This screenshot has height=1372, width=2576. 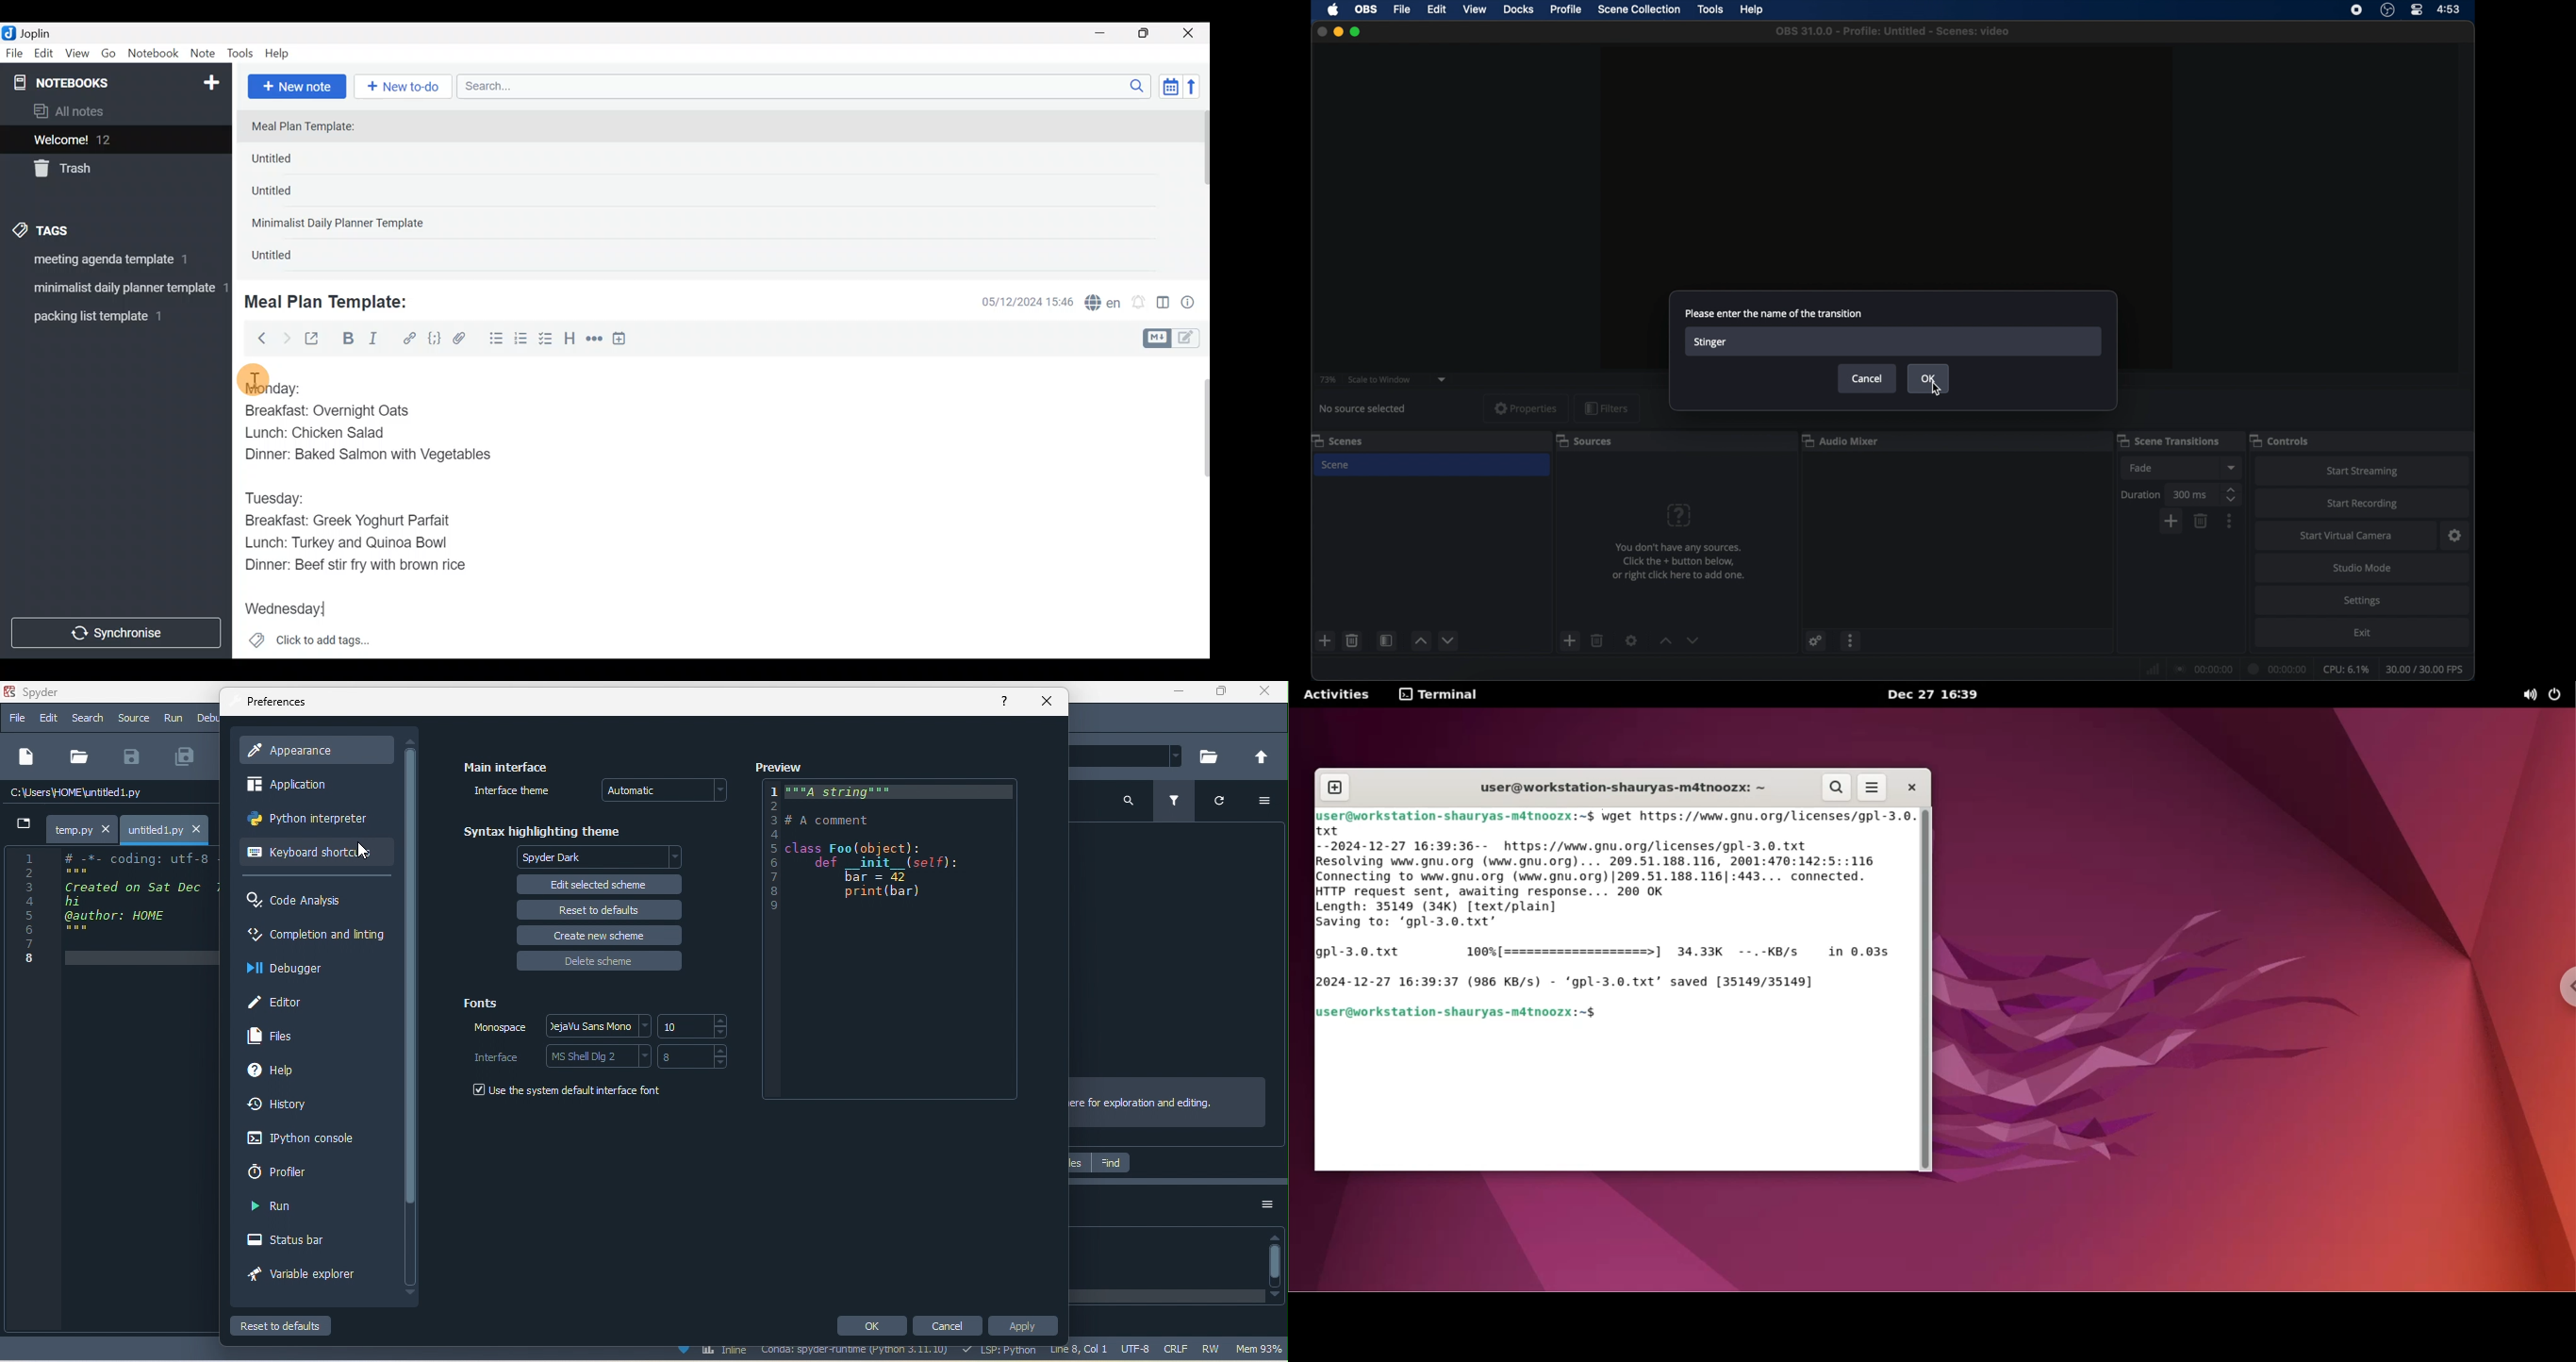 What do you see at coordinates (2173, 520) in the screenshot?
I see `add` at bounding box center [2173, 520].